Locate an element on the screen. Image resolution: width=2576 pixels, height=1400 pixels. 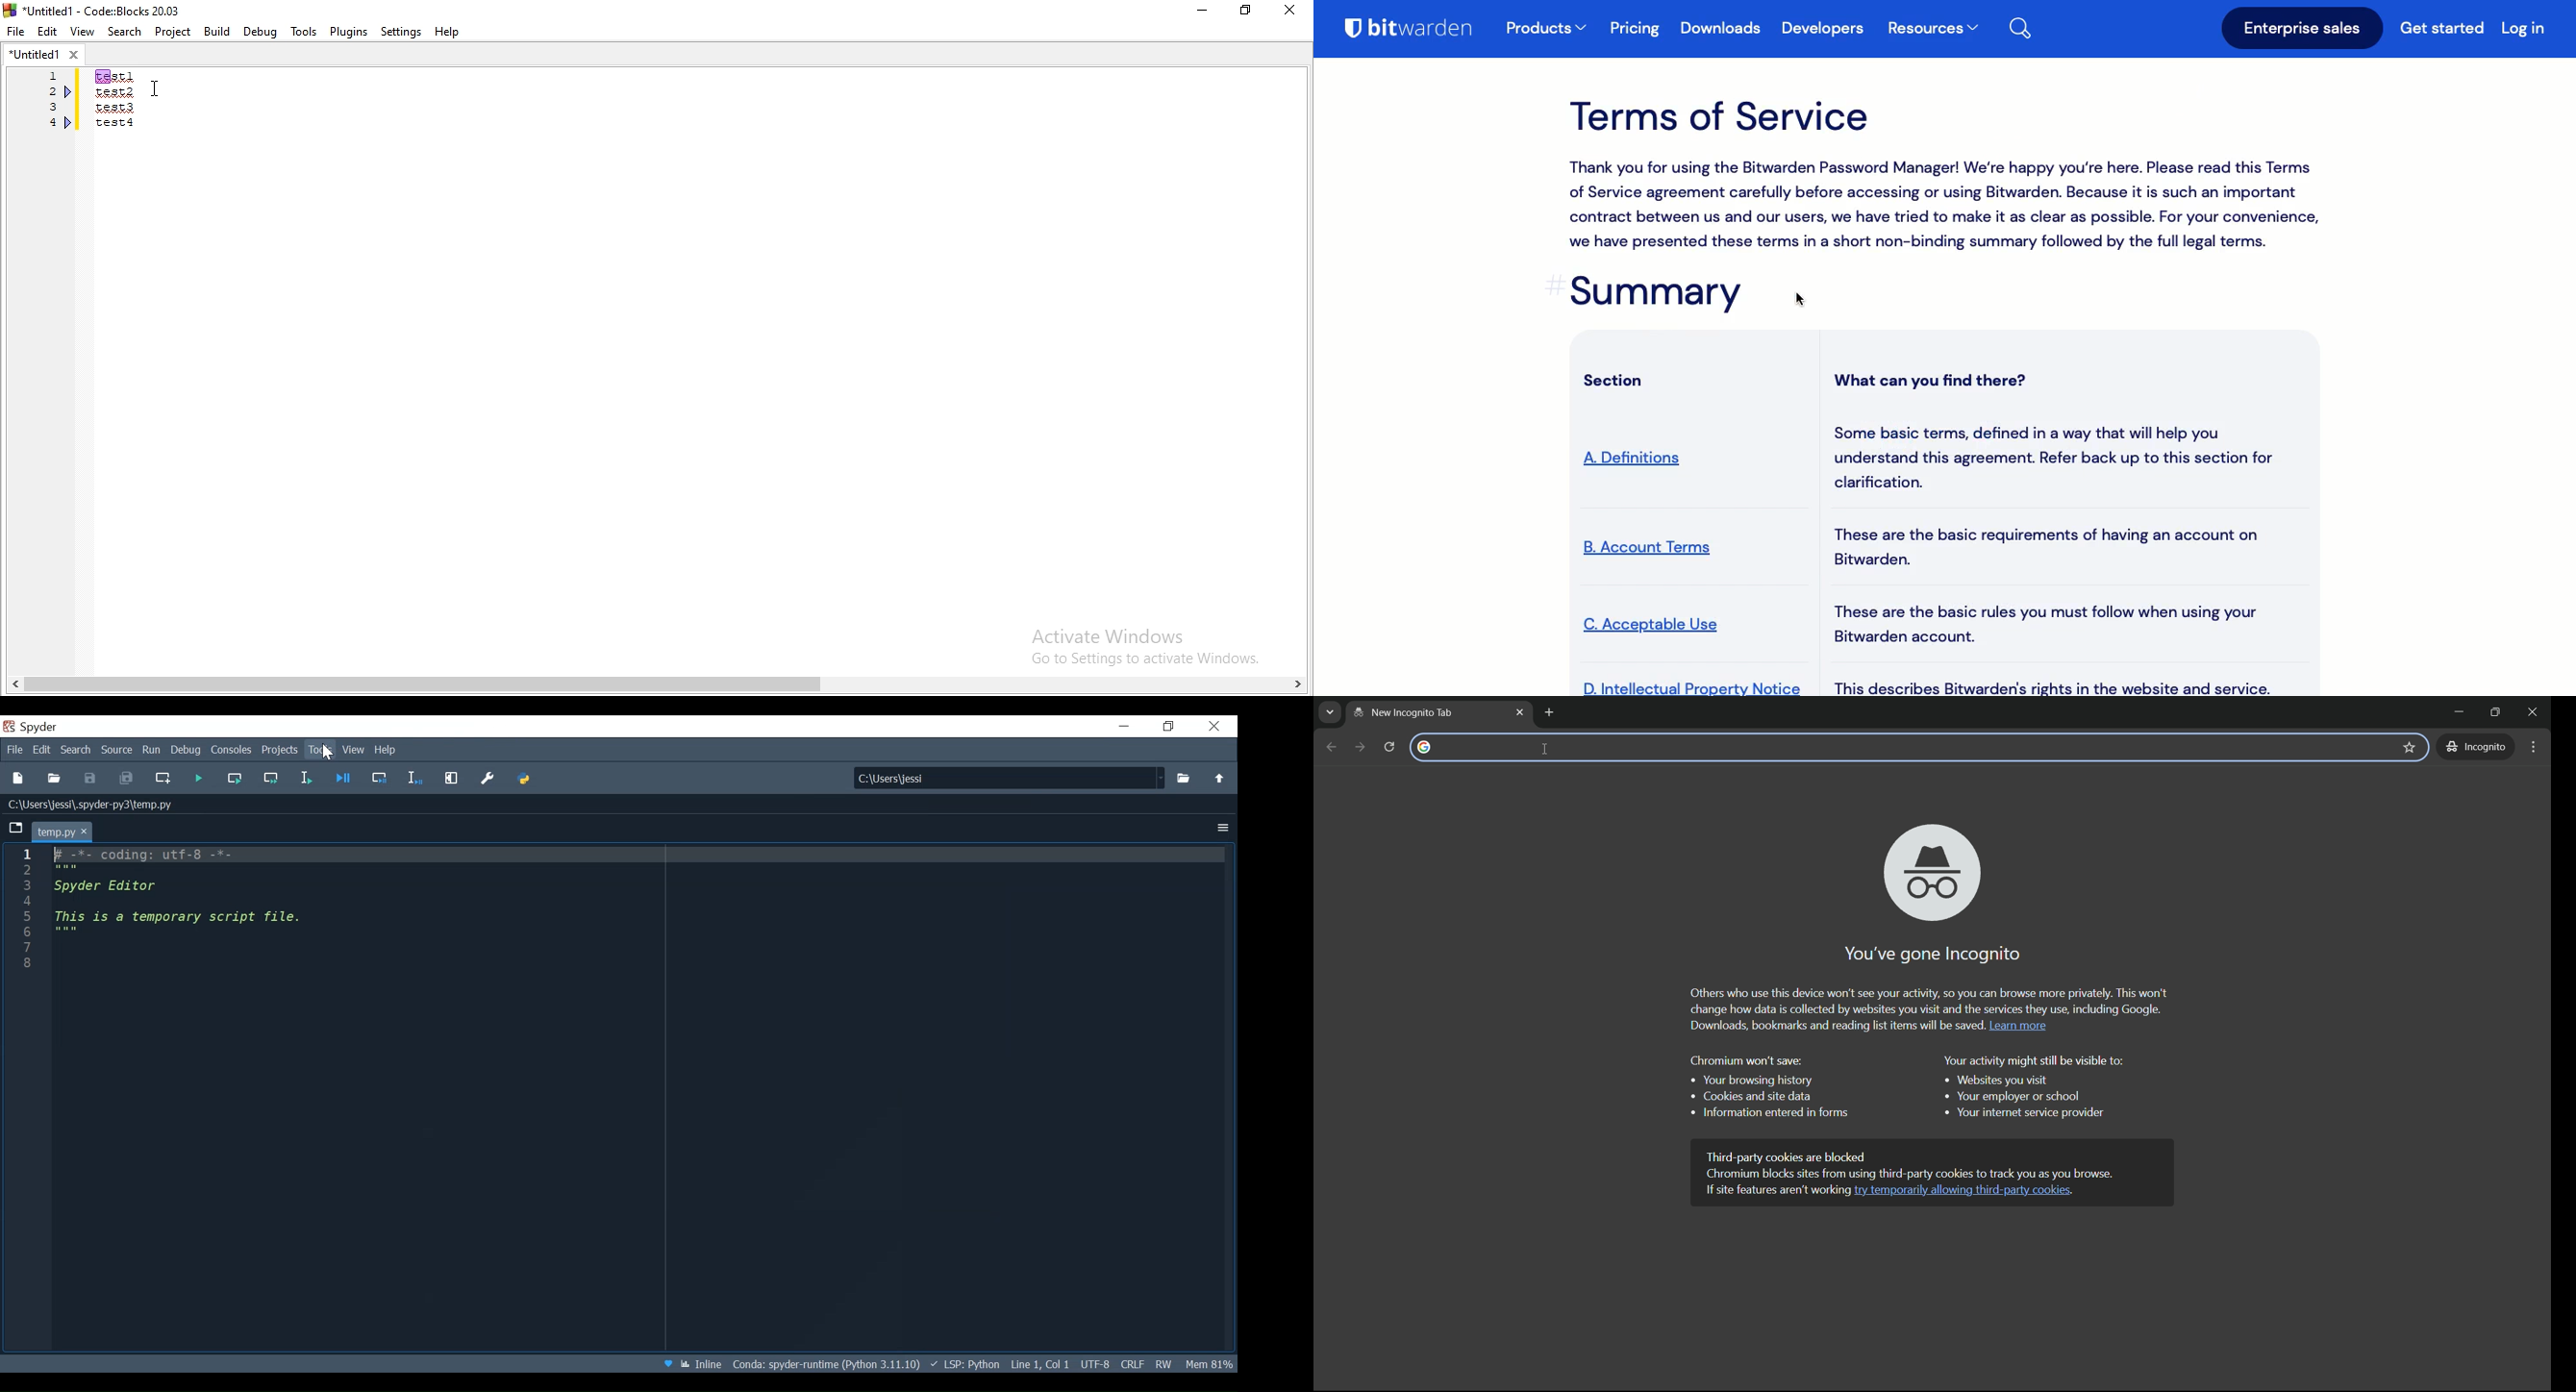
summary is located at coordinates (1659, 295).